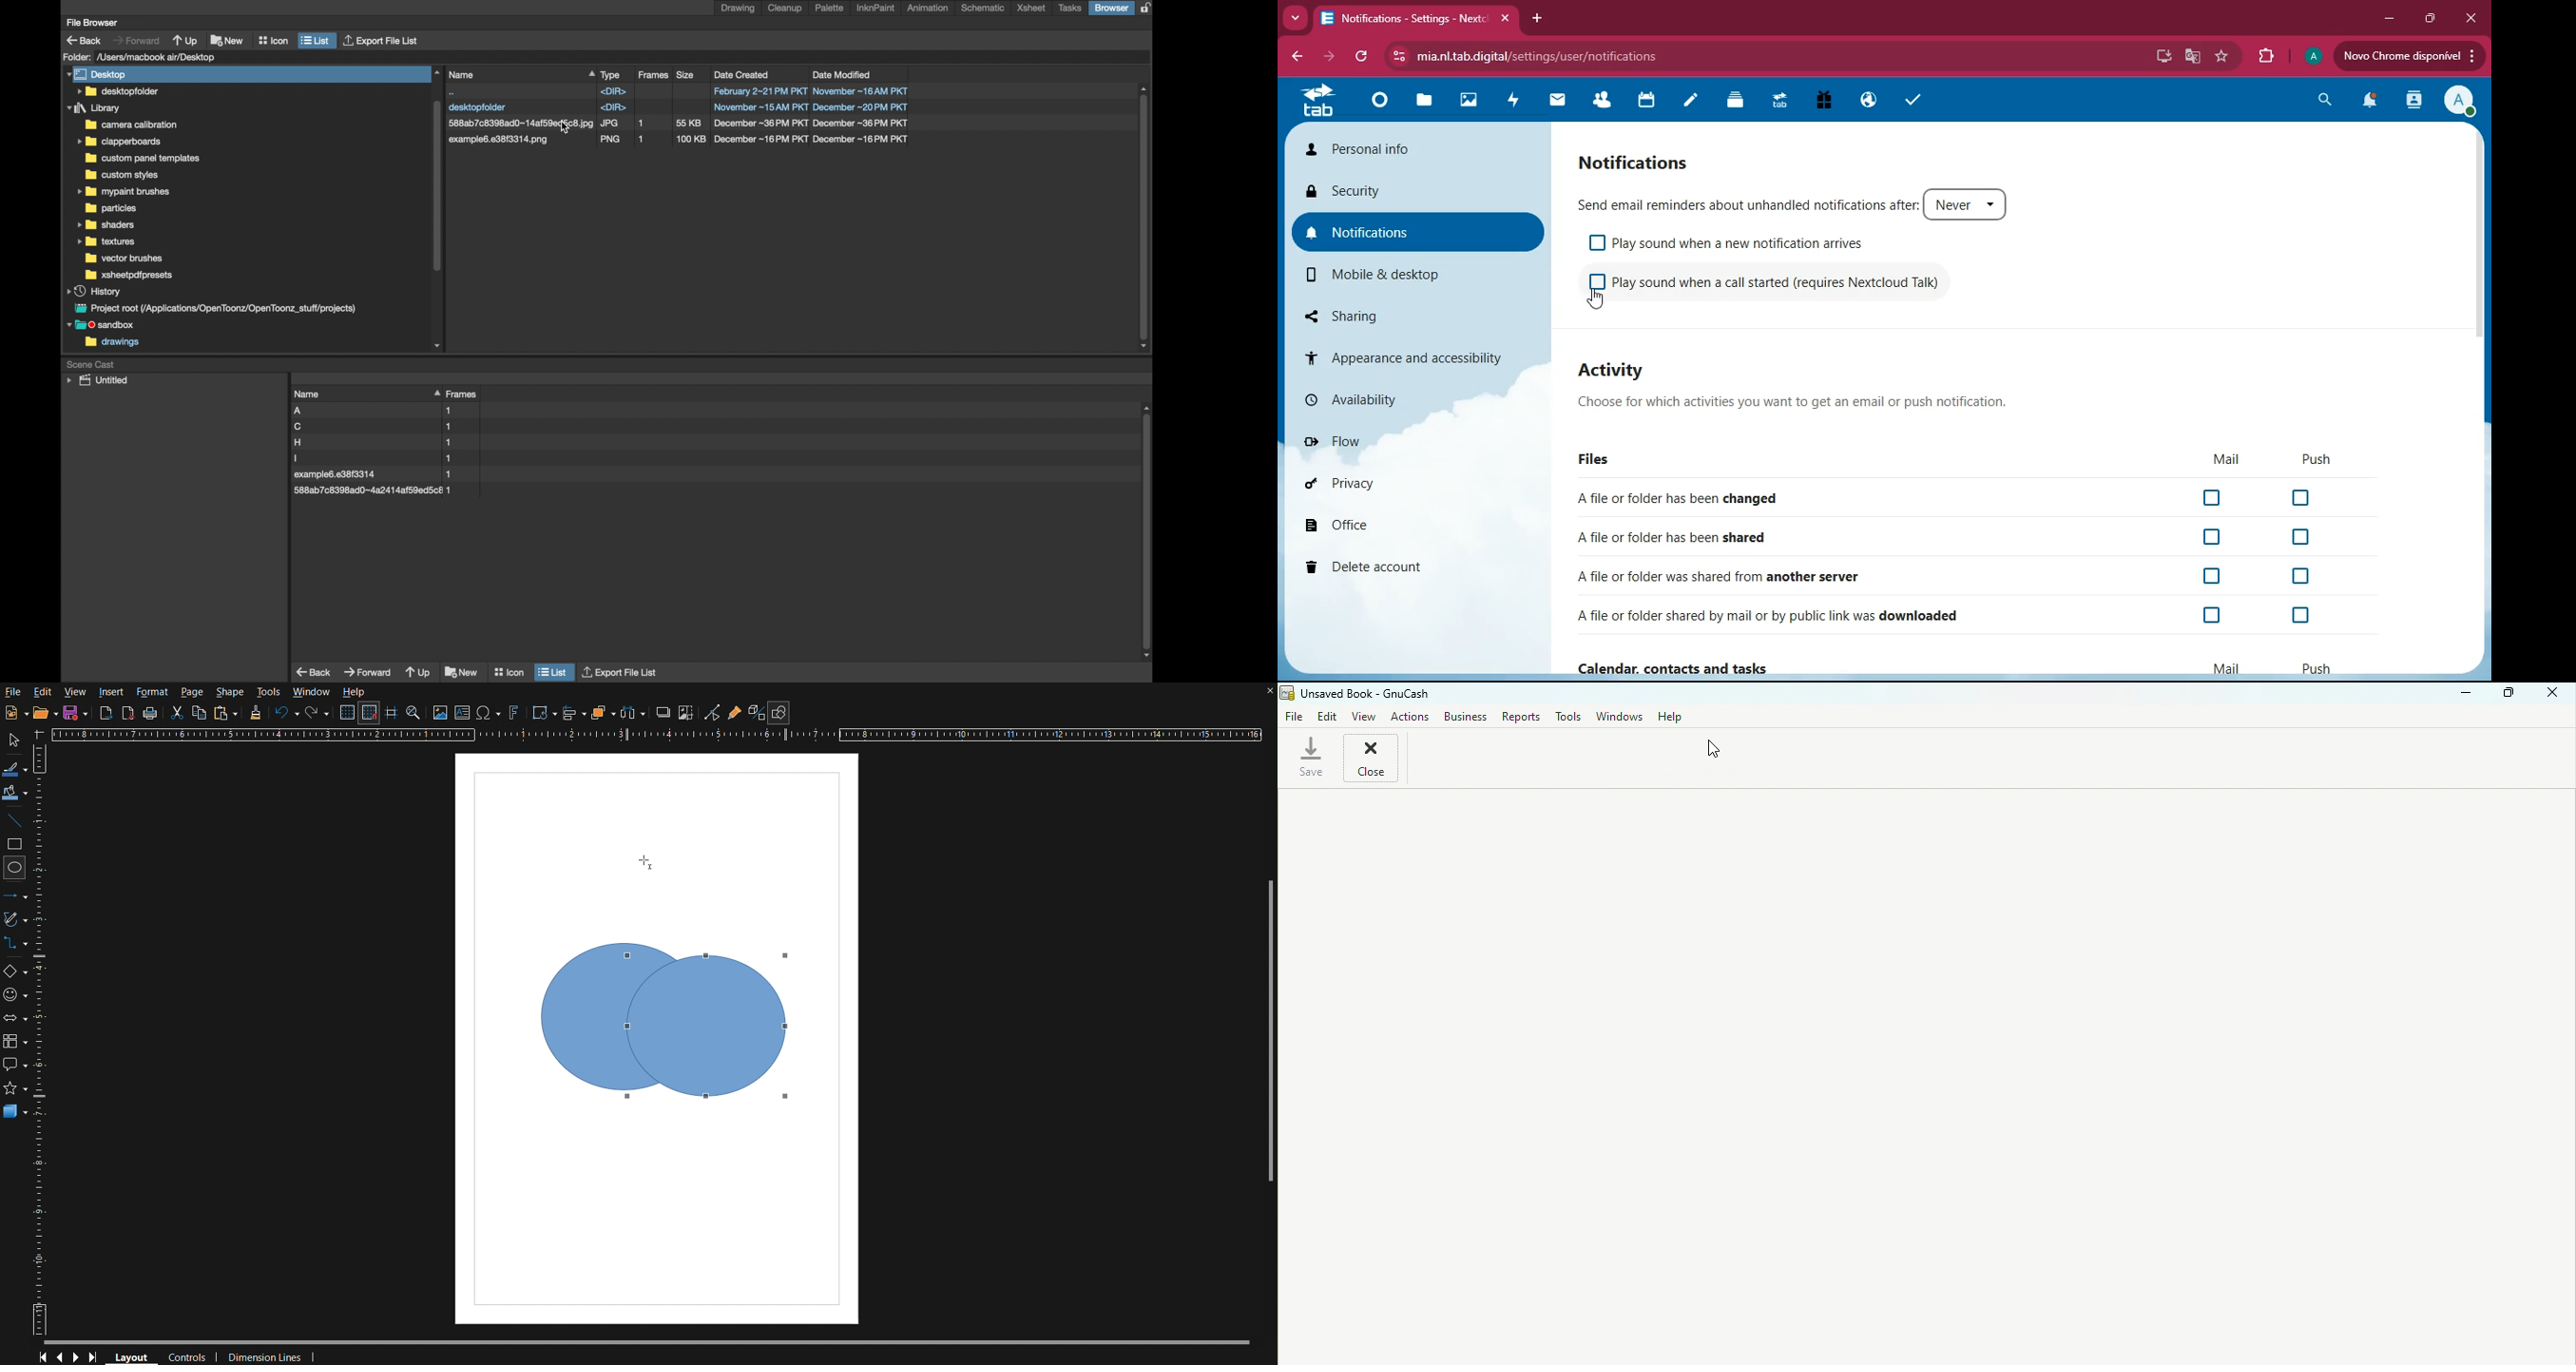 This screenshot has height=1372, width=2576. What do you see at coordinates (15, 1043) in the screenshot?
I see `Flowchart` at bounding box center [15, 1043].